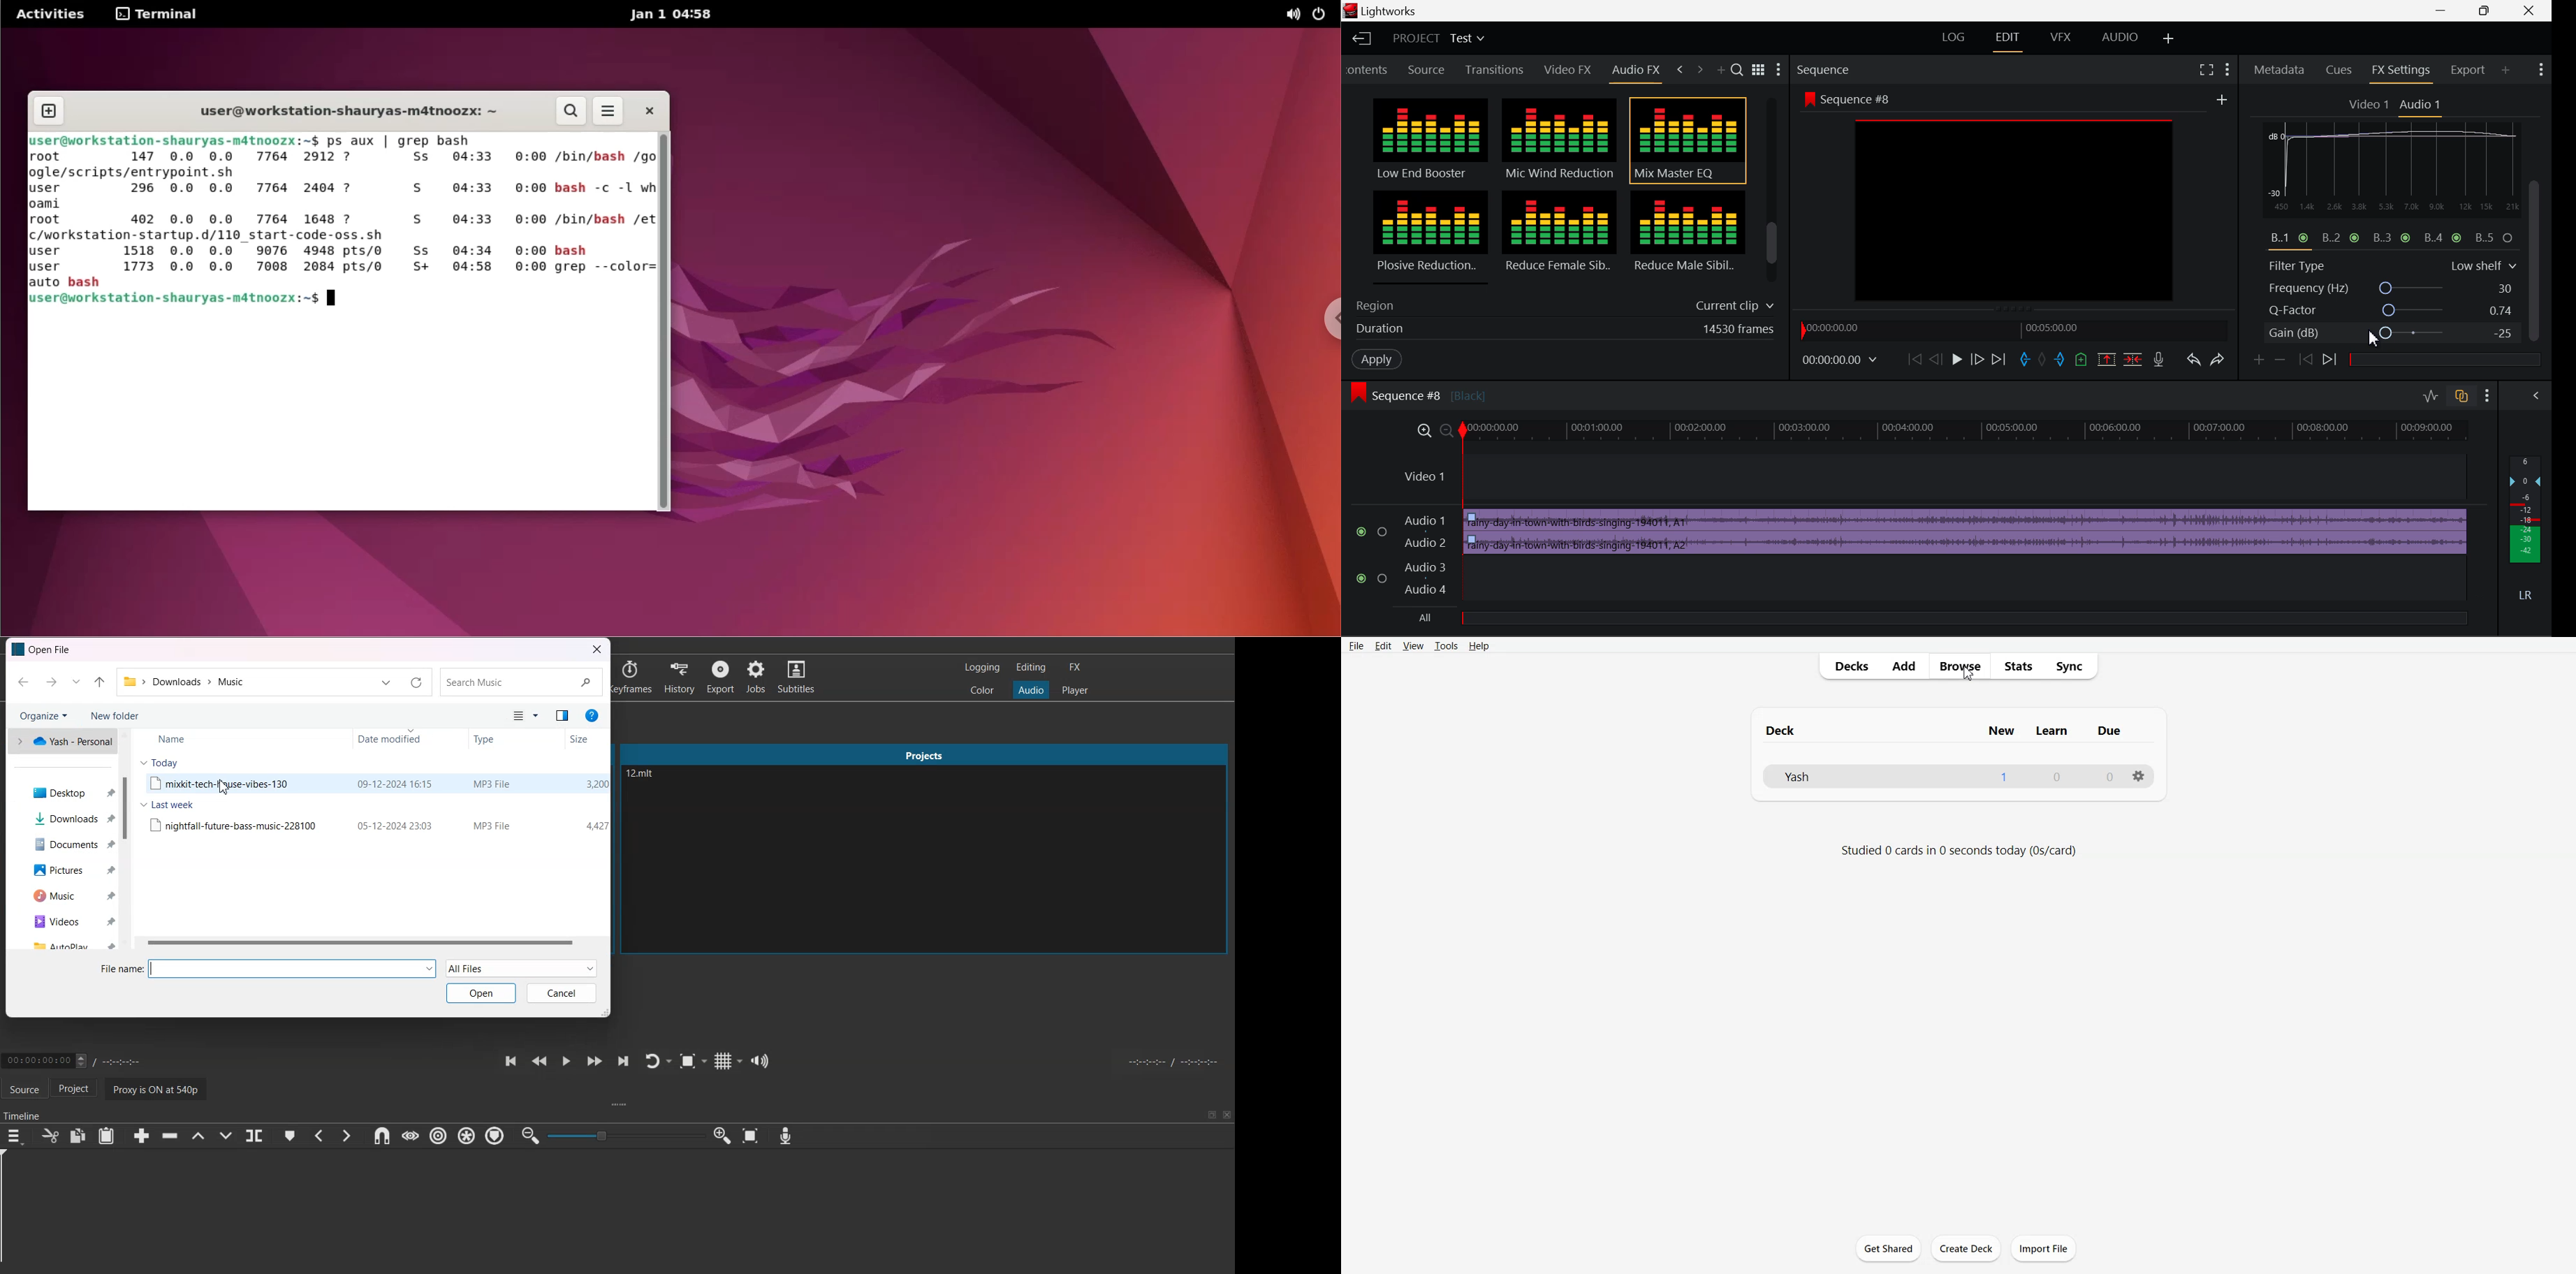 The image size is (2576, 1288). Describe the element at coordinates (2422, 105) in the screenshot. I see `Audio 1 Settings` at that location.